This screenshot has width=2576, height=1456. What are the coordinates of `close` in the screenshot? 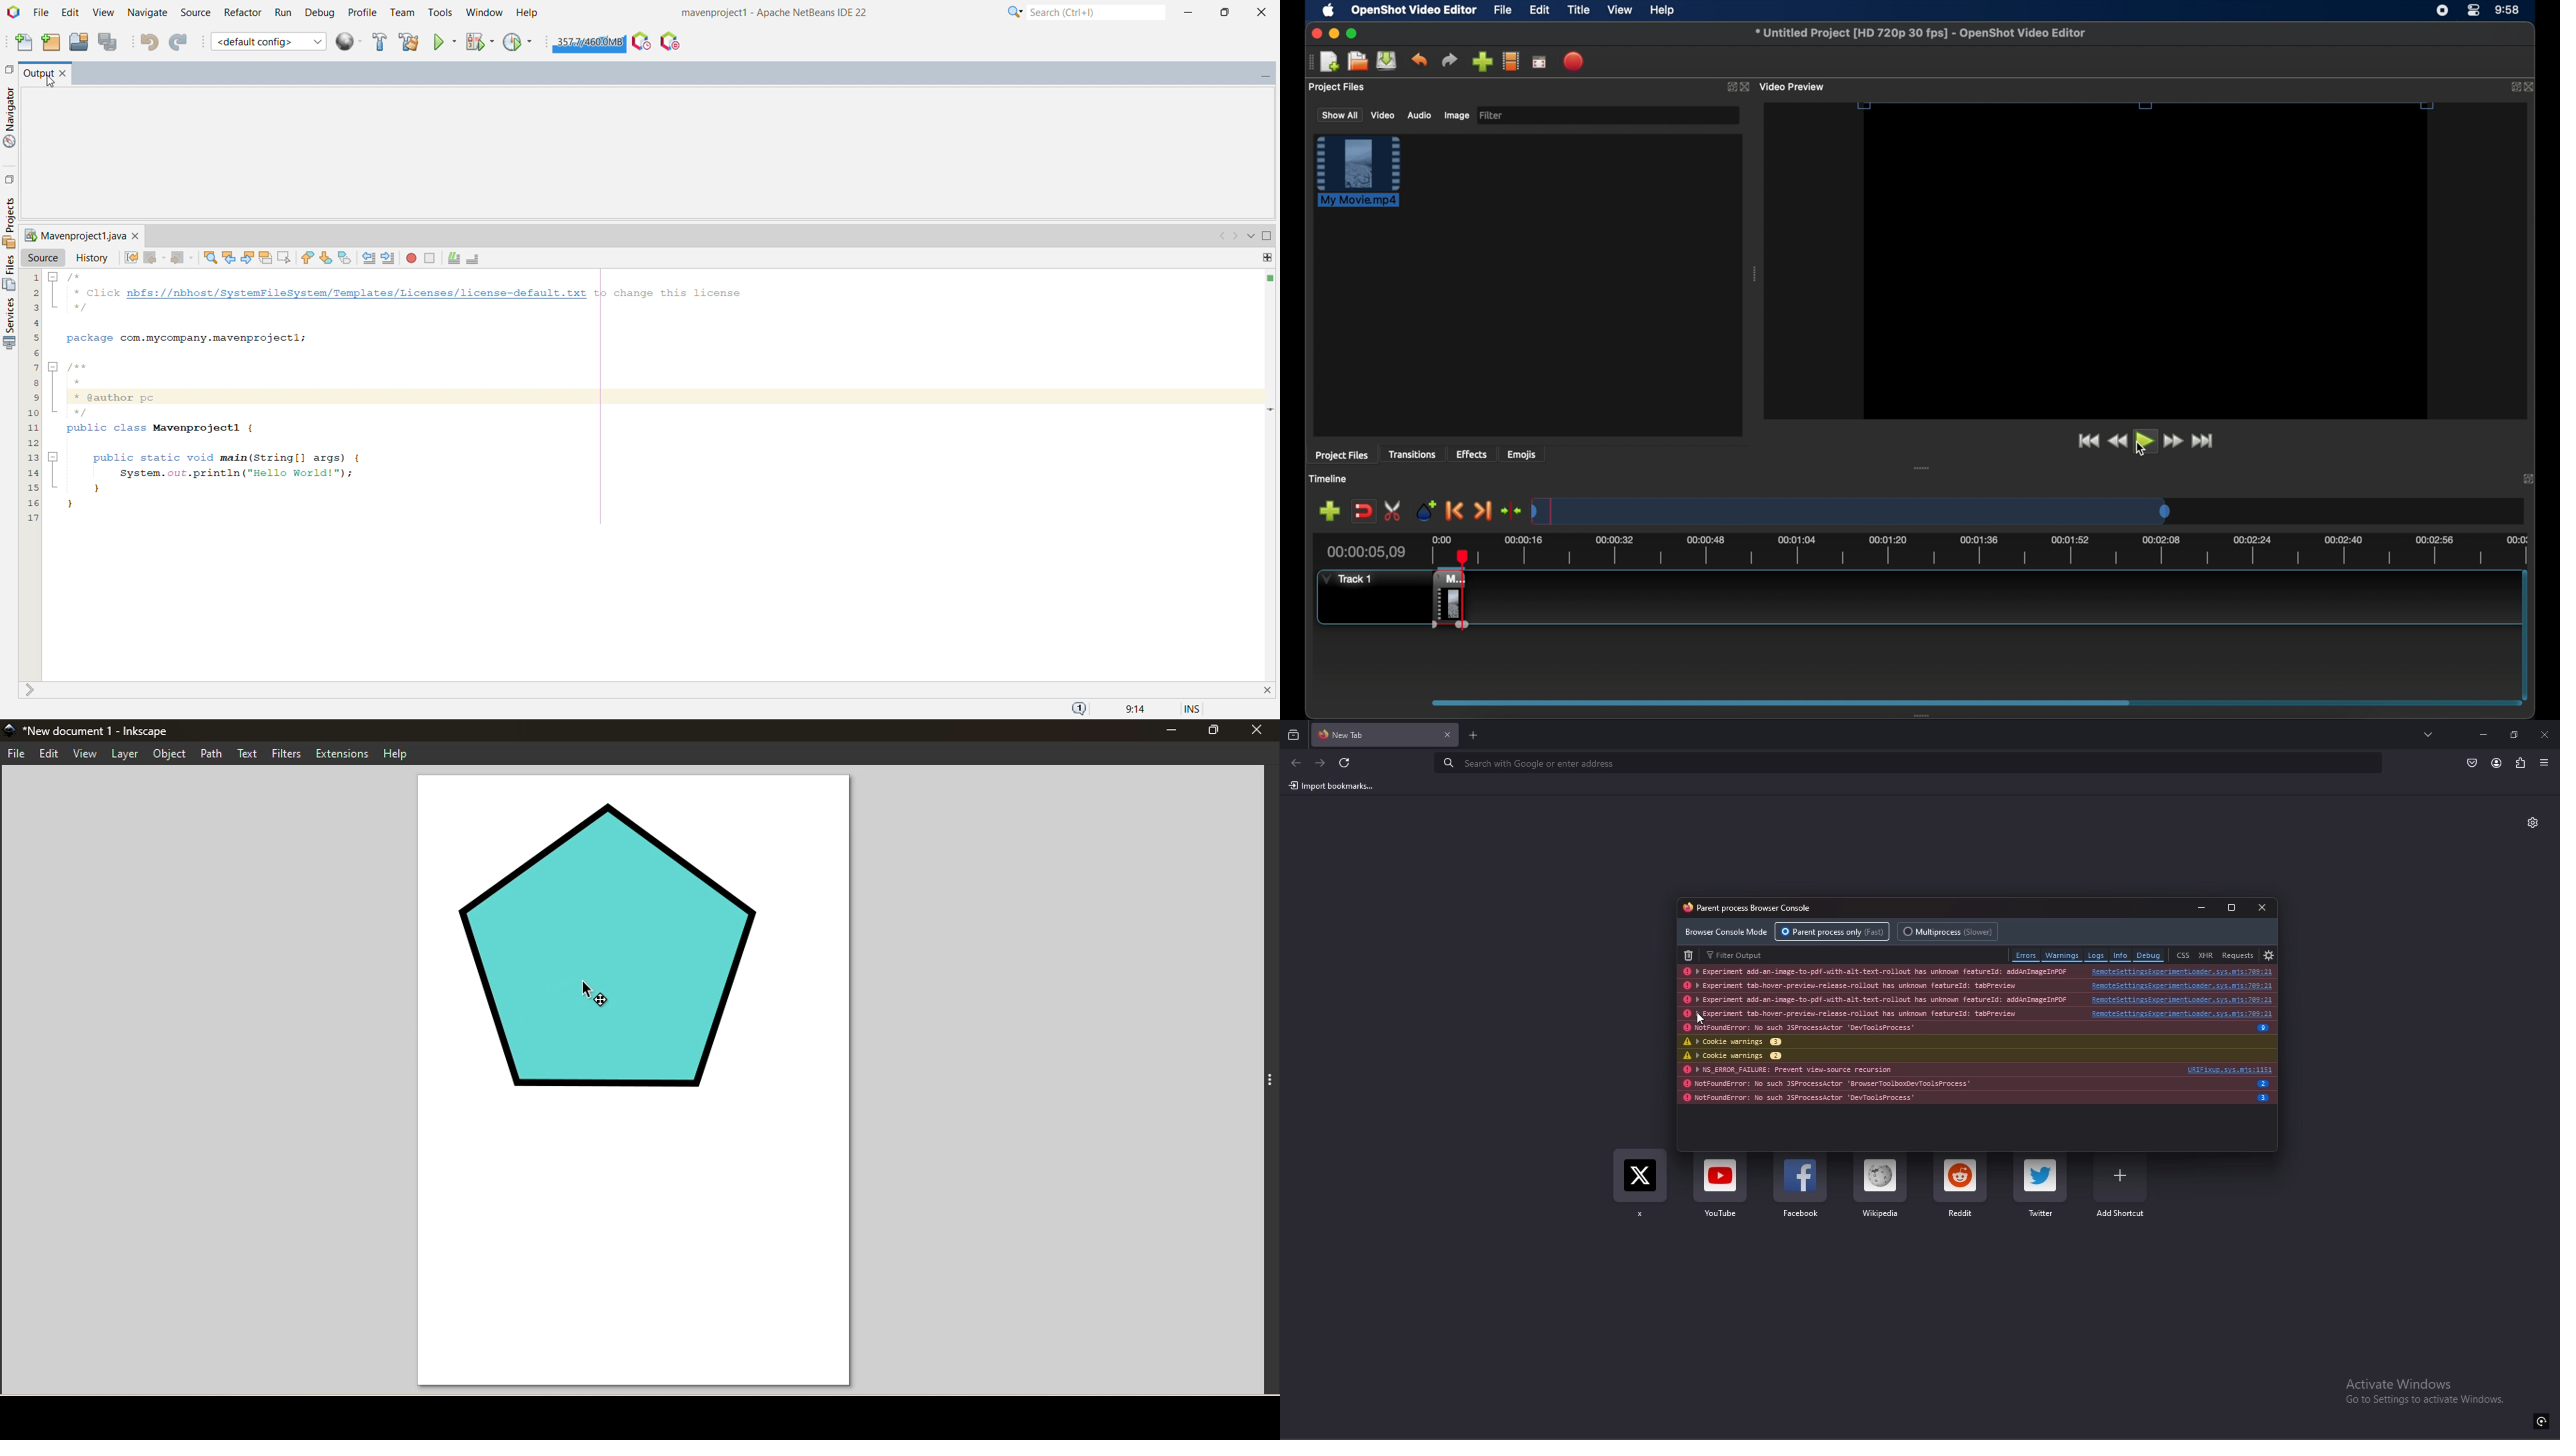 It's located at (1747, 87).